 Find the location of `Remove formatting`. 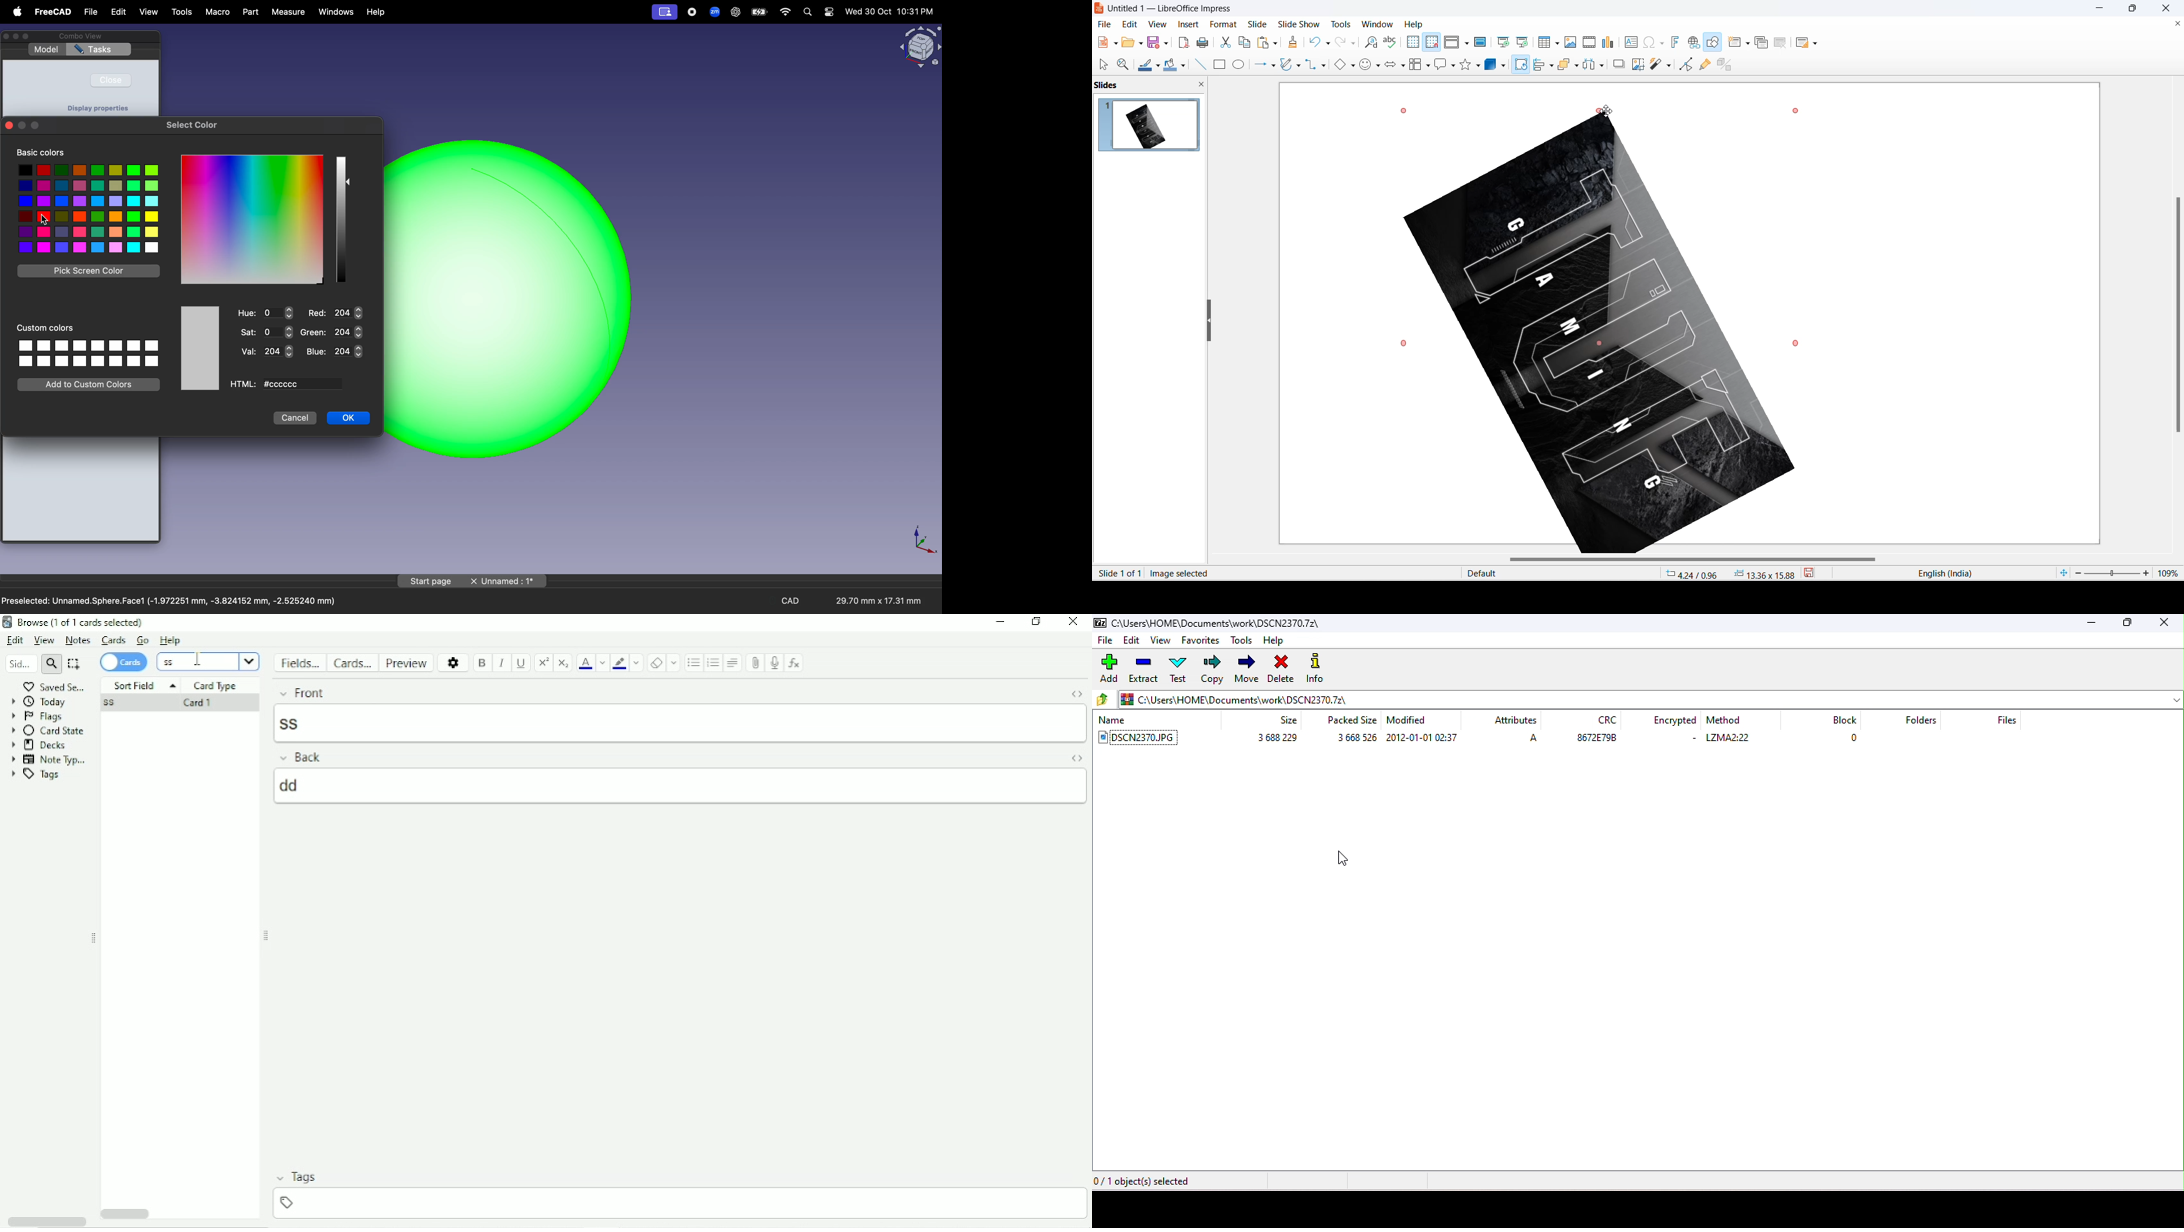

Remove formatting is located at coordinates (656, 663).